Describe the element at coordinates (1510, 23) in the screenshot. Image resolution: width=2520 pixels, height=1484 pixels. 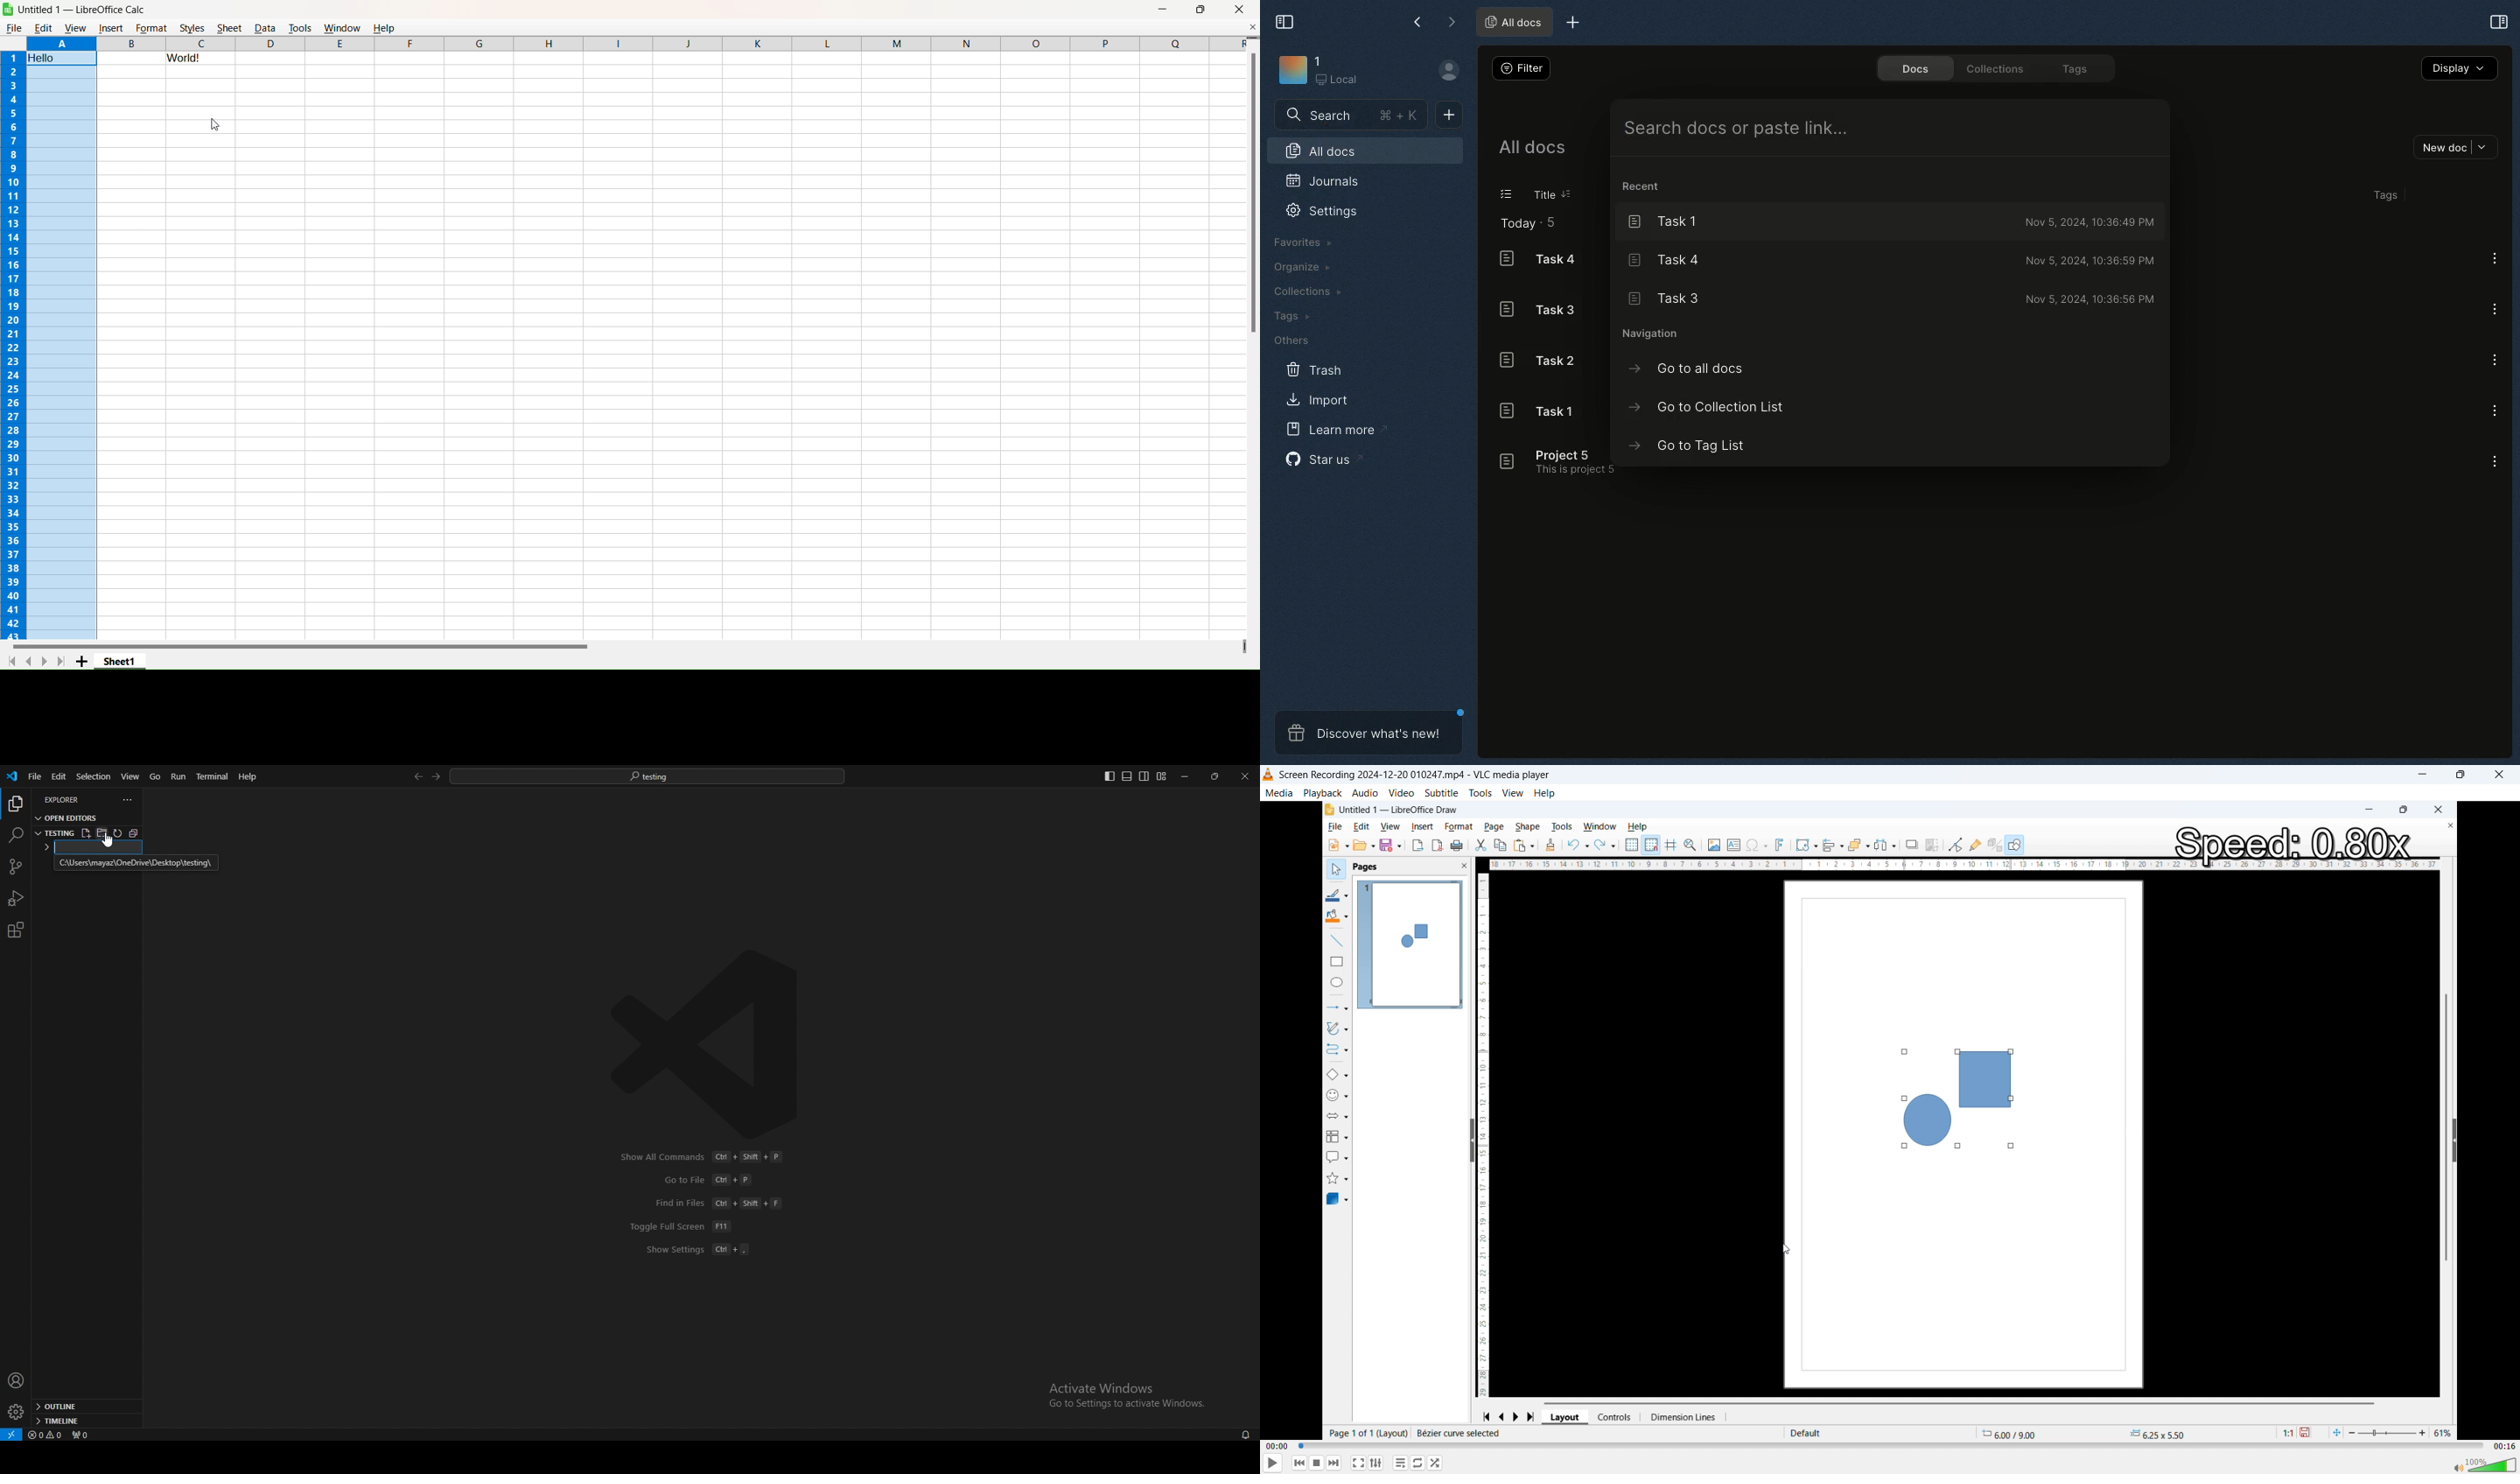
I see `All docs` at that location.